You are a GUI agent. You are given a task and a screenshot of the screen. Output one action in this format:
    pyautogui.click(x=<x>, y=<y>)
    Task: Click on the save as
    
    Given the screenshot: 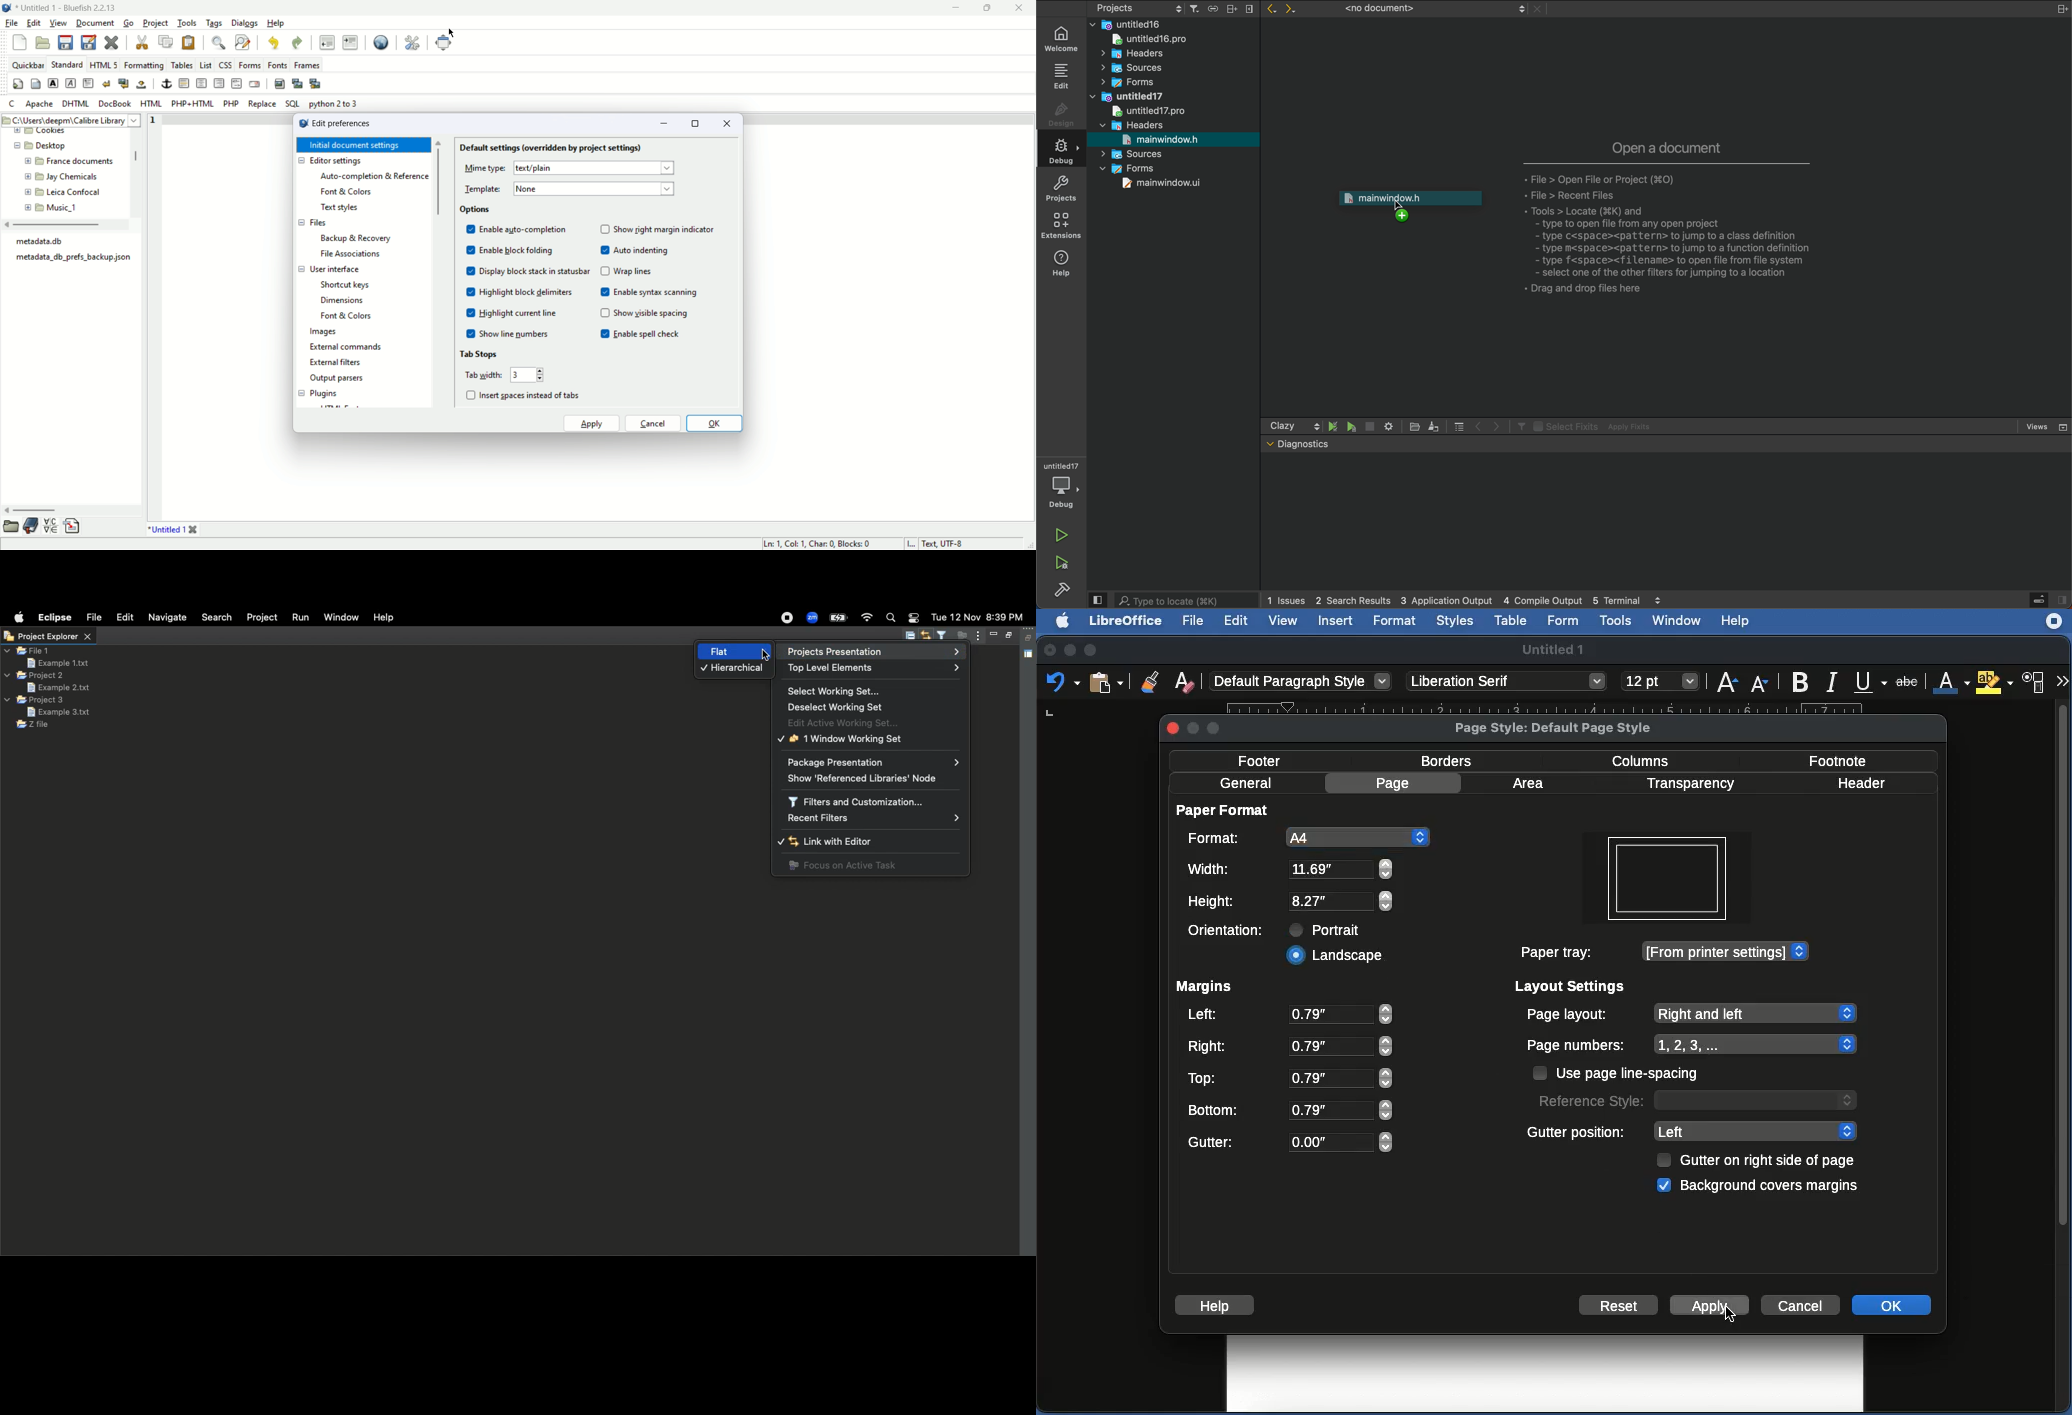 What is the action you would take?
    pyautogui.click(x=88, y=42)
    